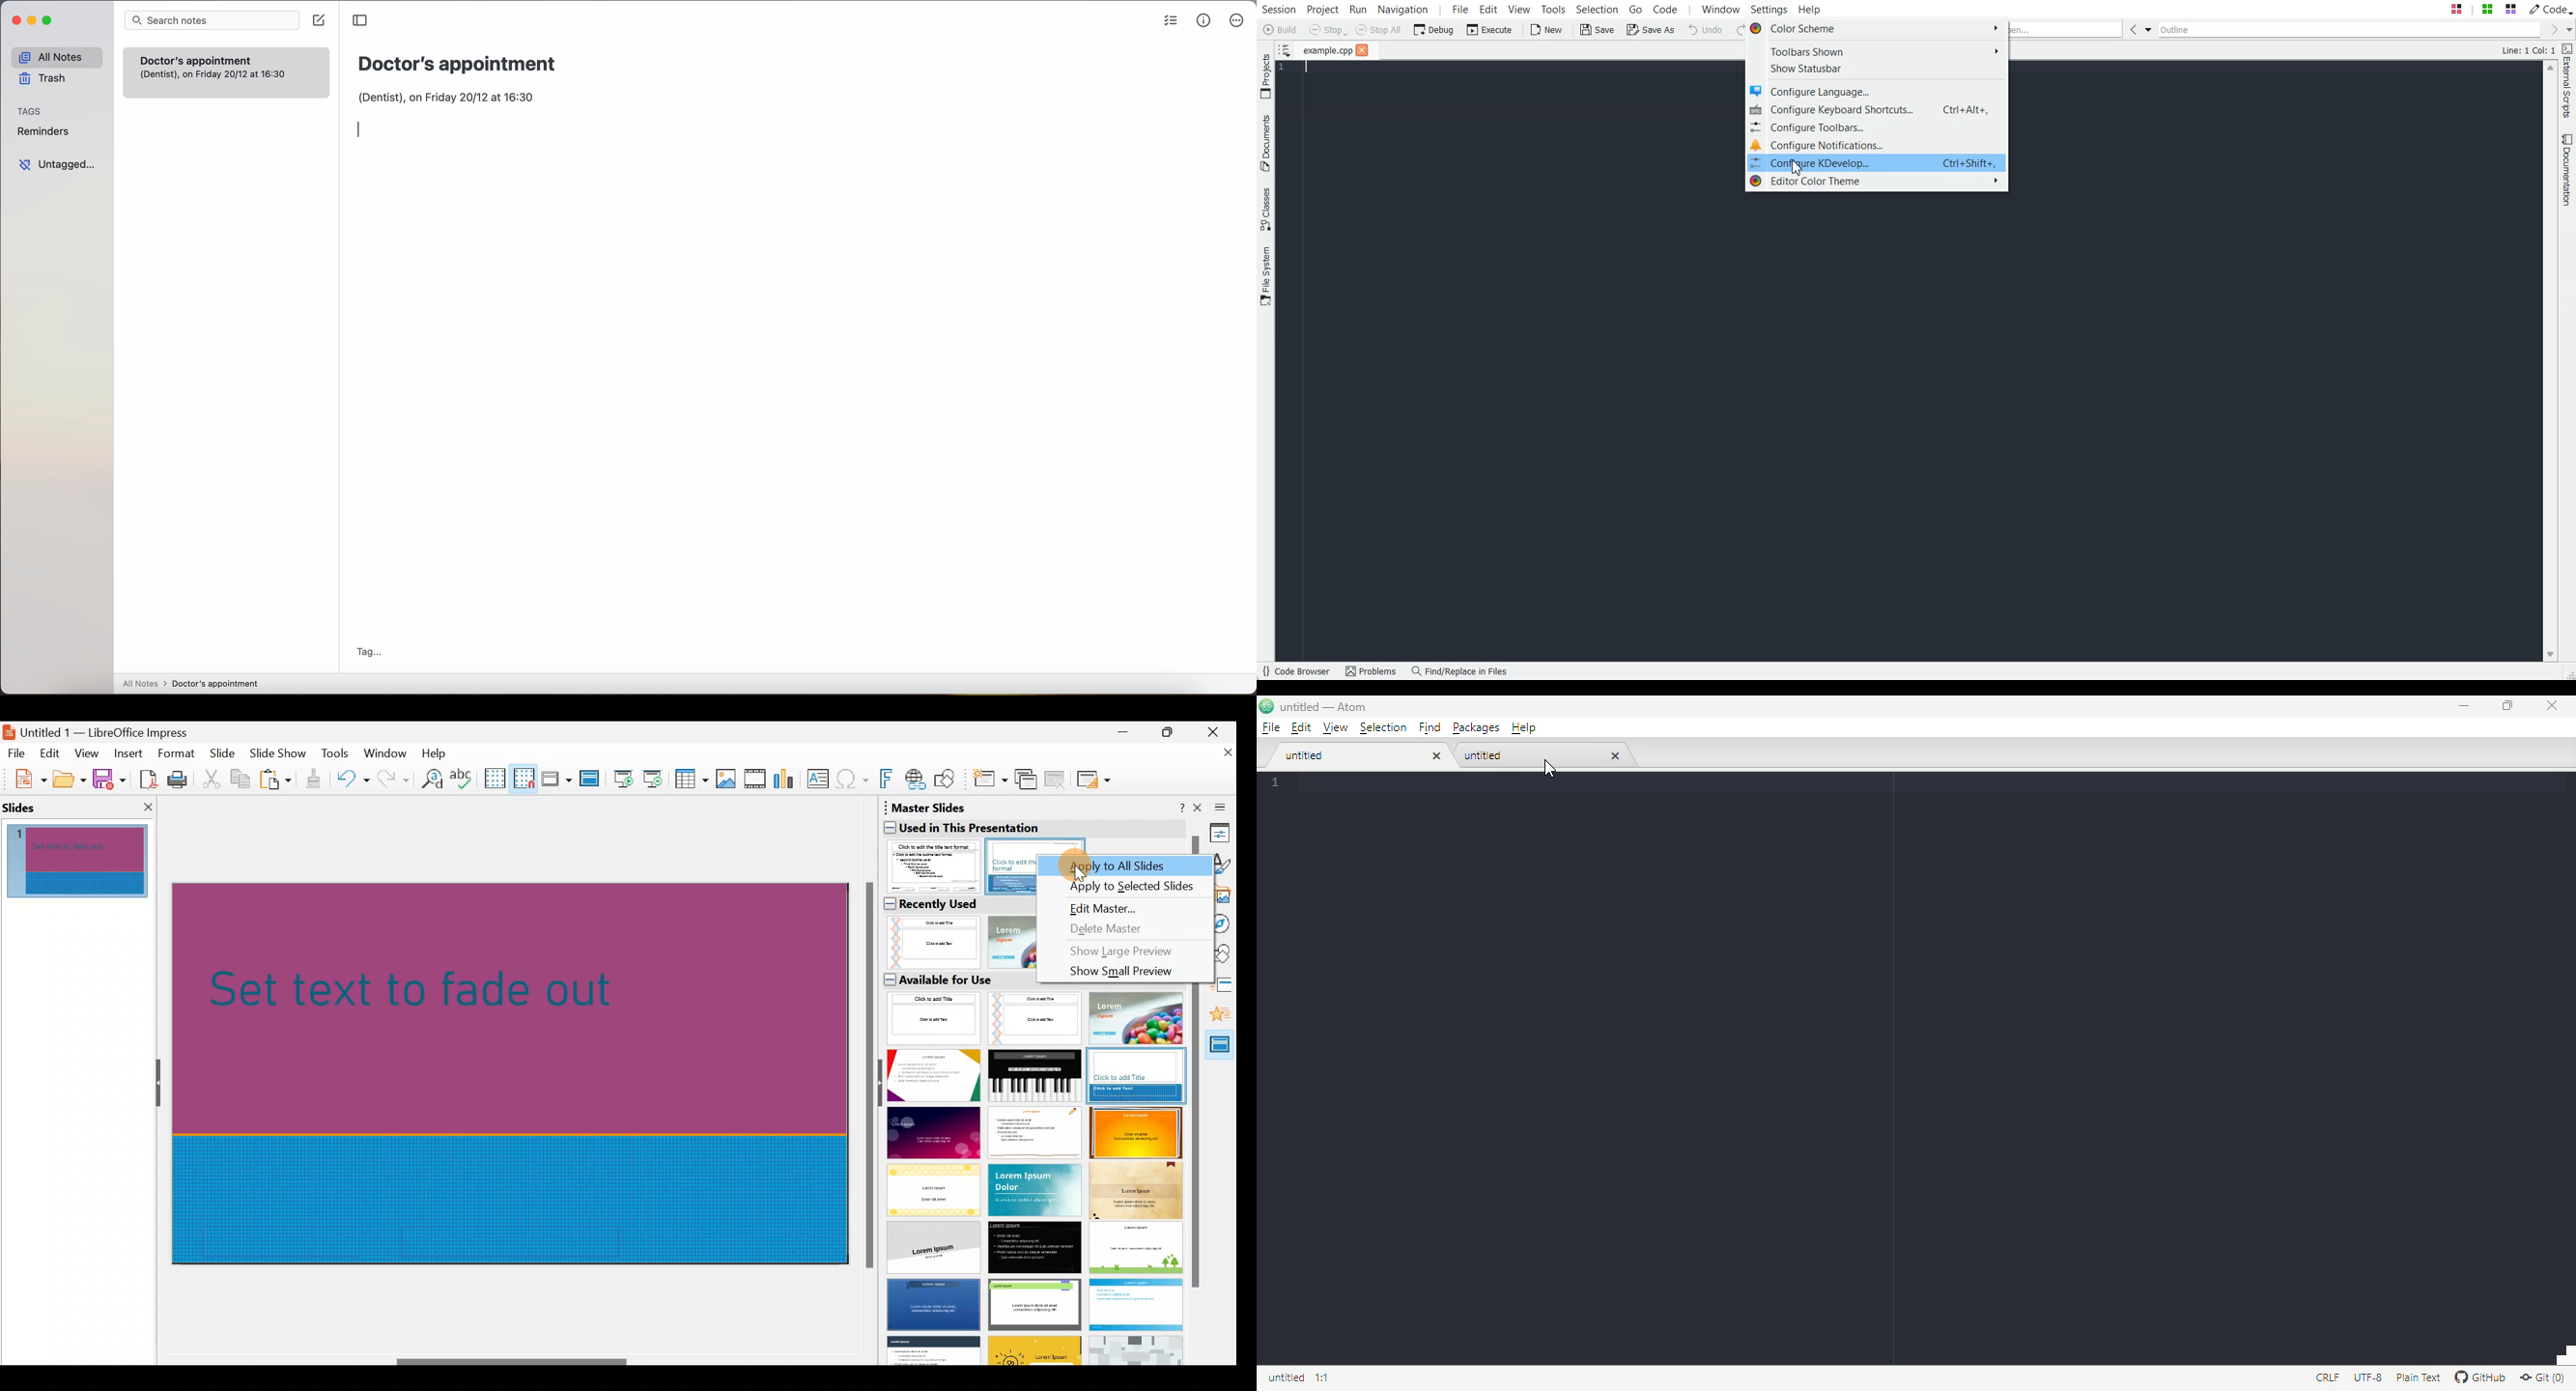 This screenshot has width=2576, height=1400. What do you see at coordinates (1128, 864) in the screenshot?
I see `Apply to all slides` at bounding box center [1128, 864].